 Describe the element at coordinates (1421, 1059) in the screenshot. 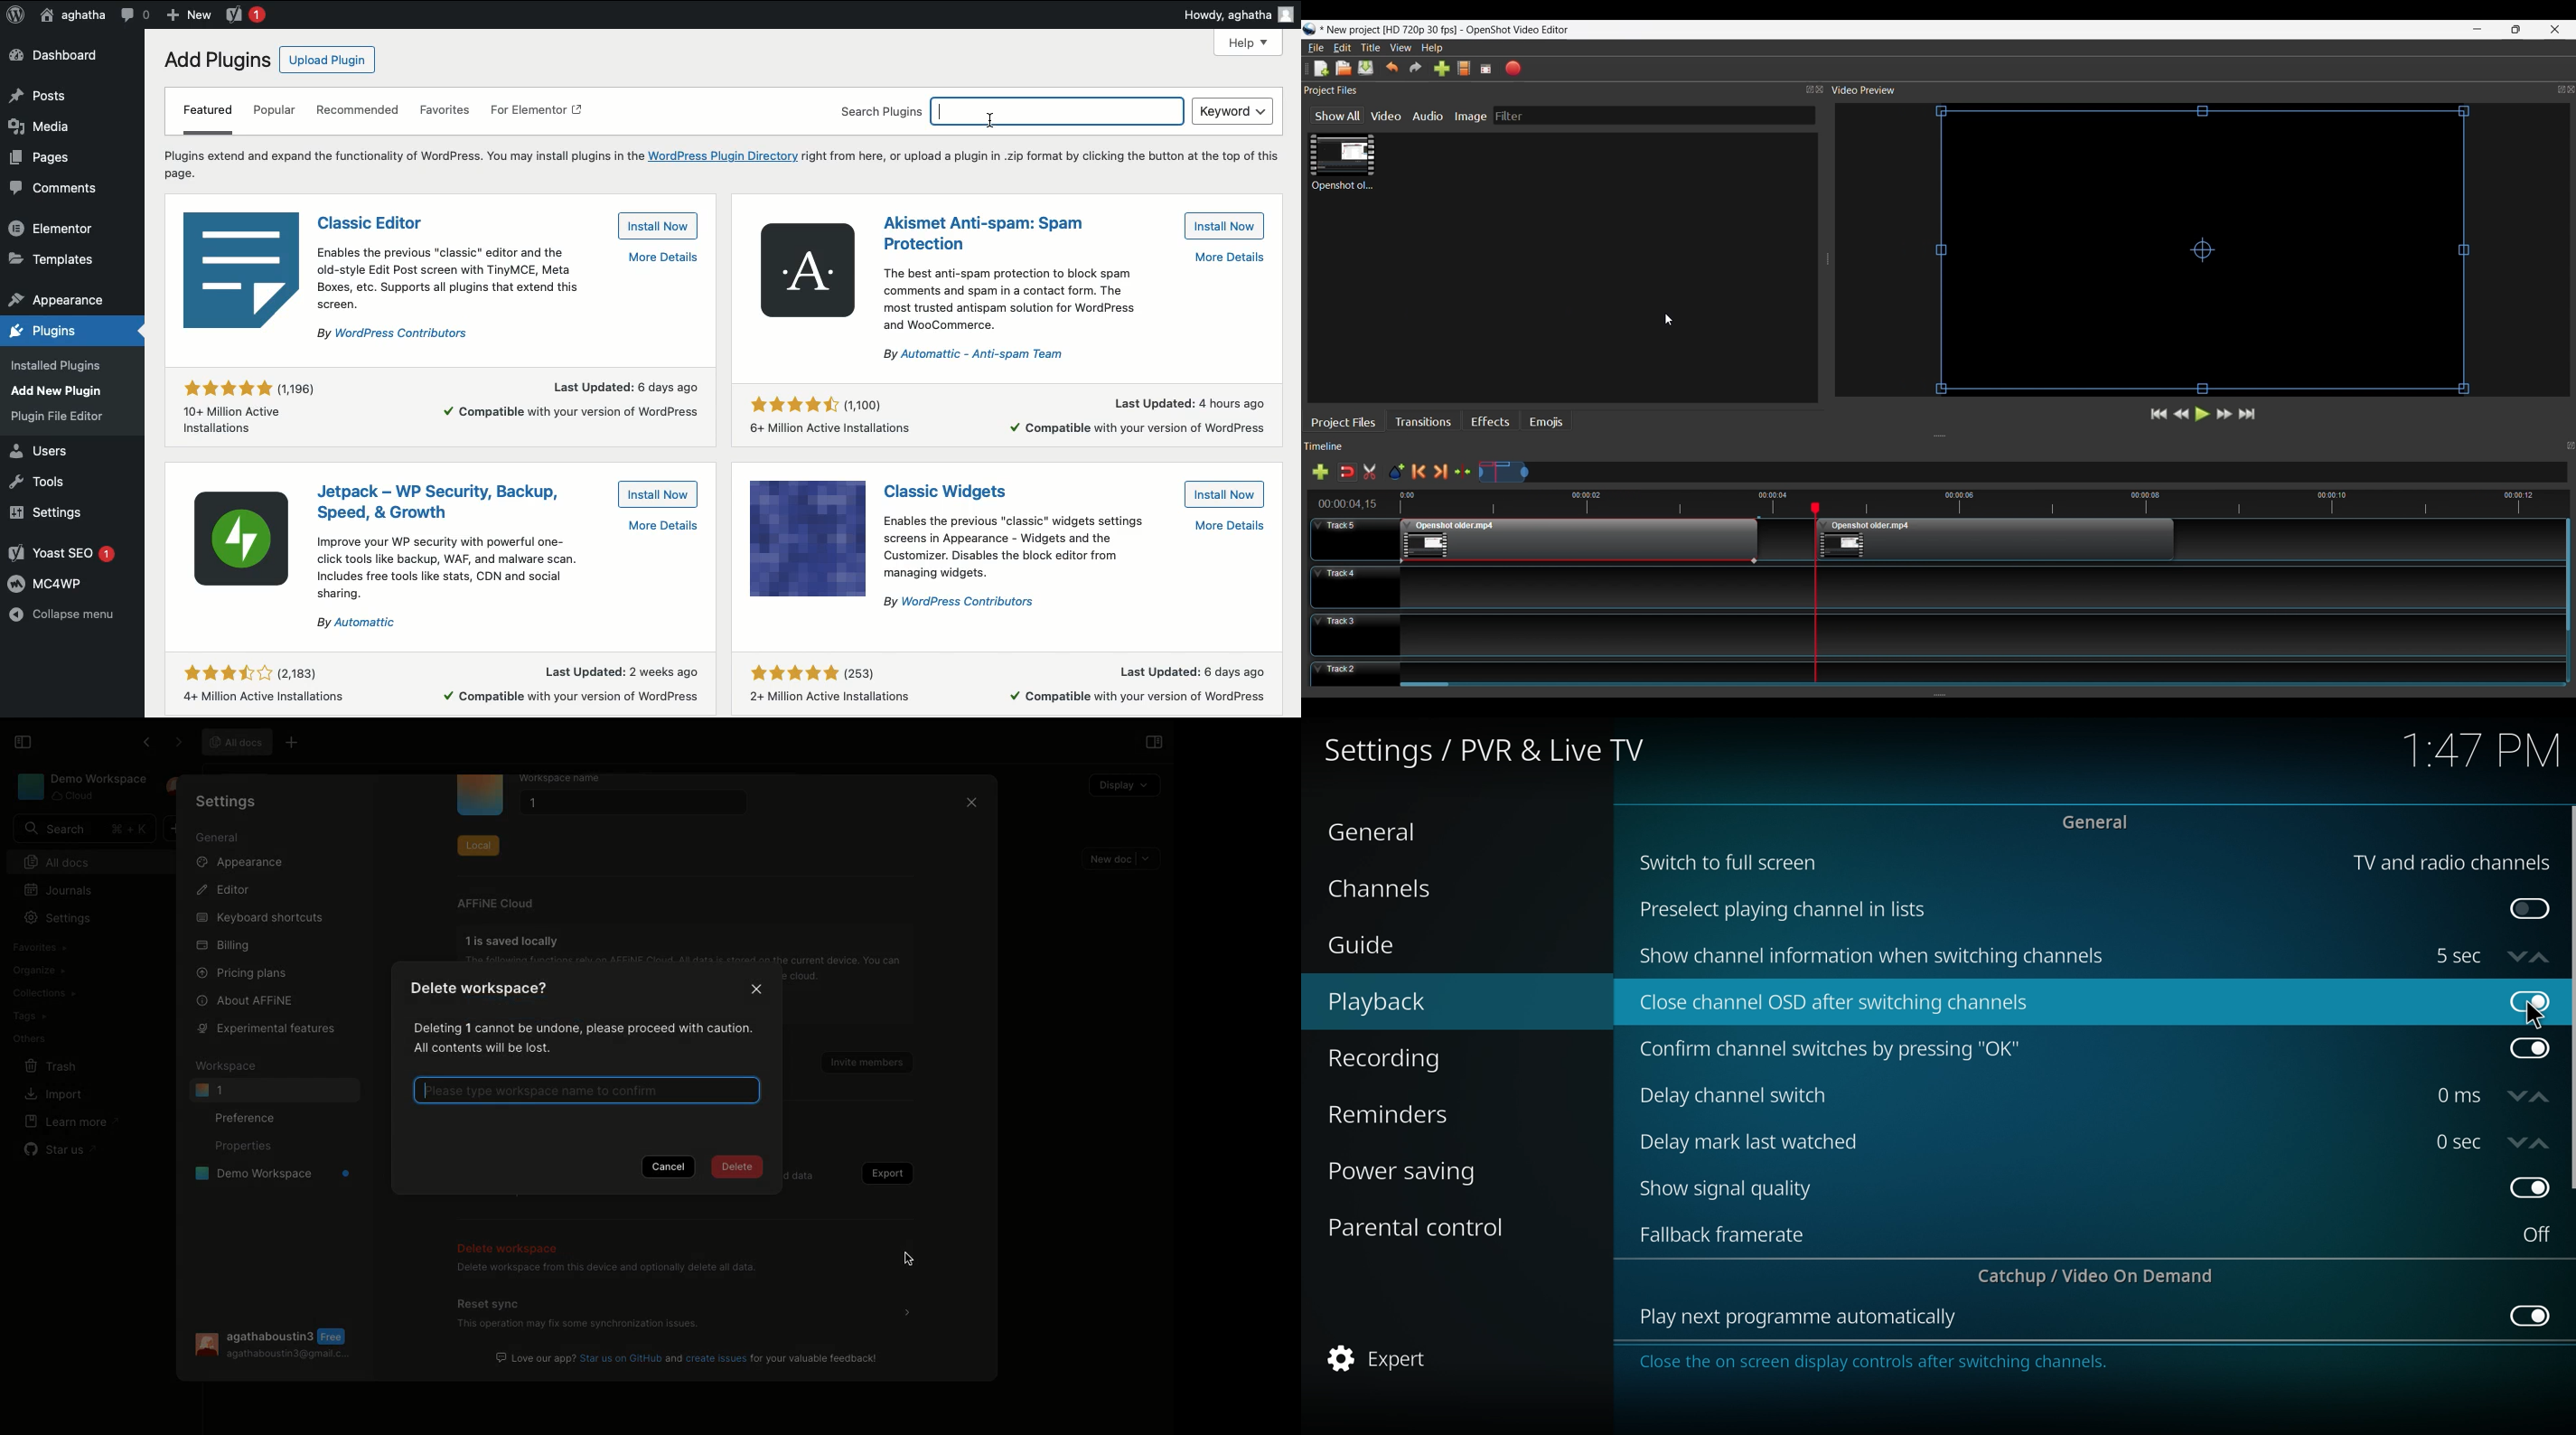

I see `recording` at that location.